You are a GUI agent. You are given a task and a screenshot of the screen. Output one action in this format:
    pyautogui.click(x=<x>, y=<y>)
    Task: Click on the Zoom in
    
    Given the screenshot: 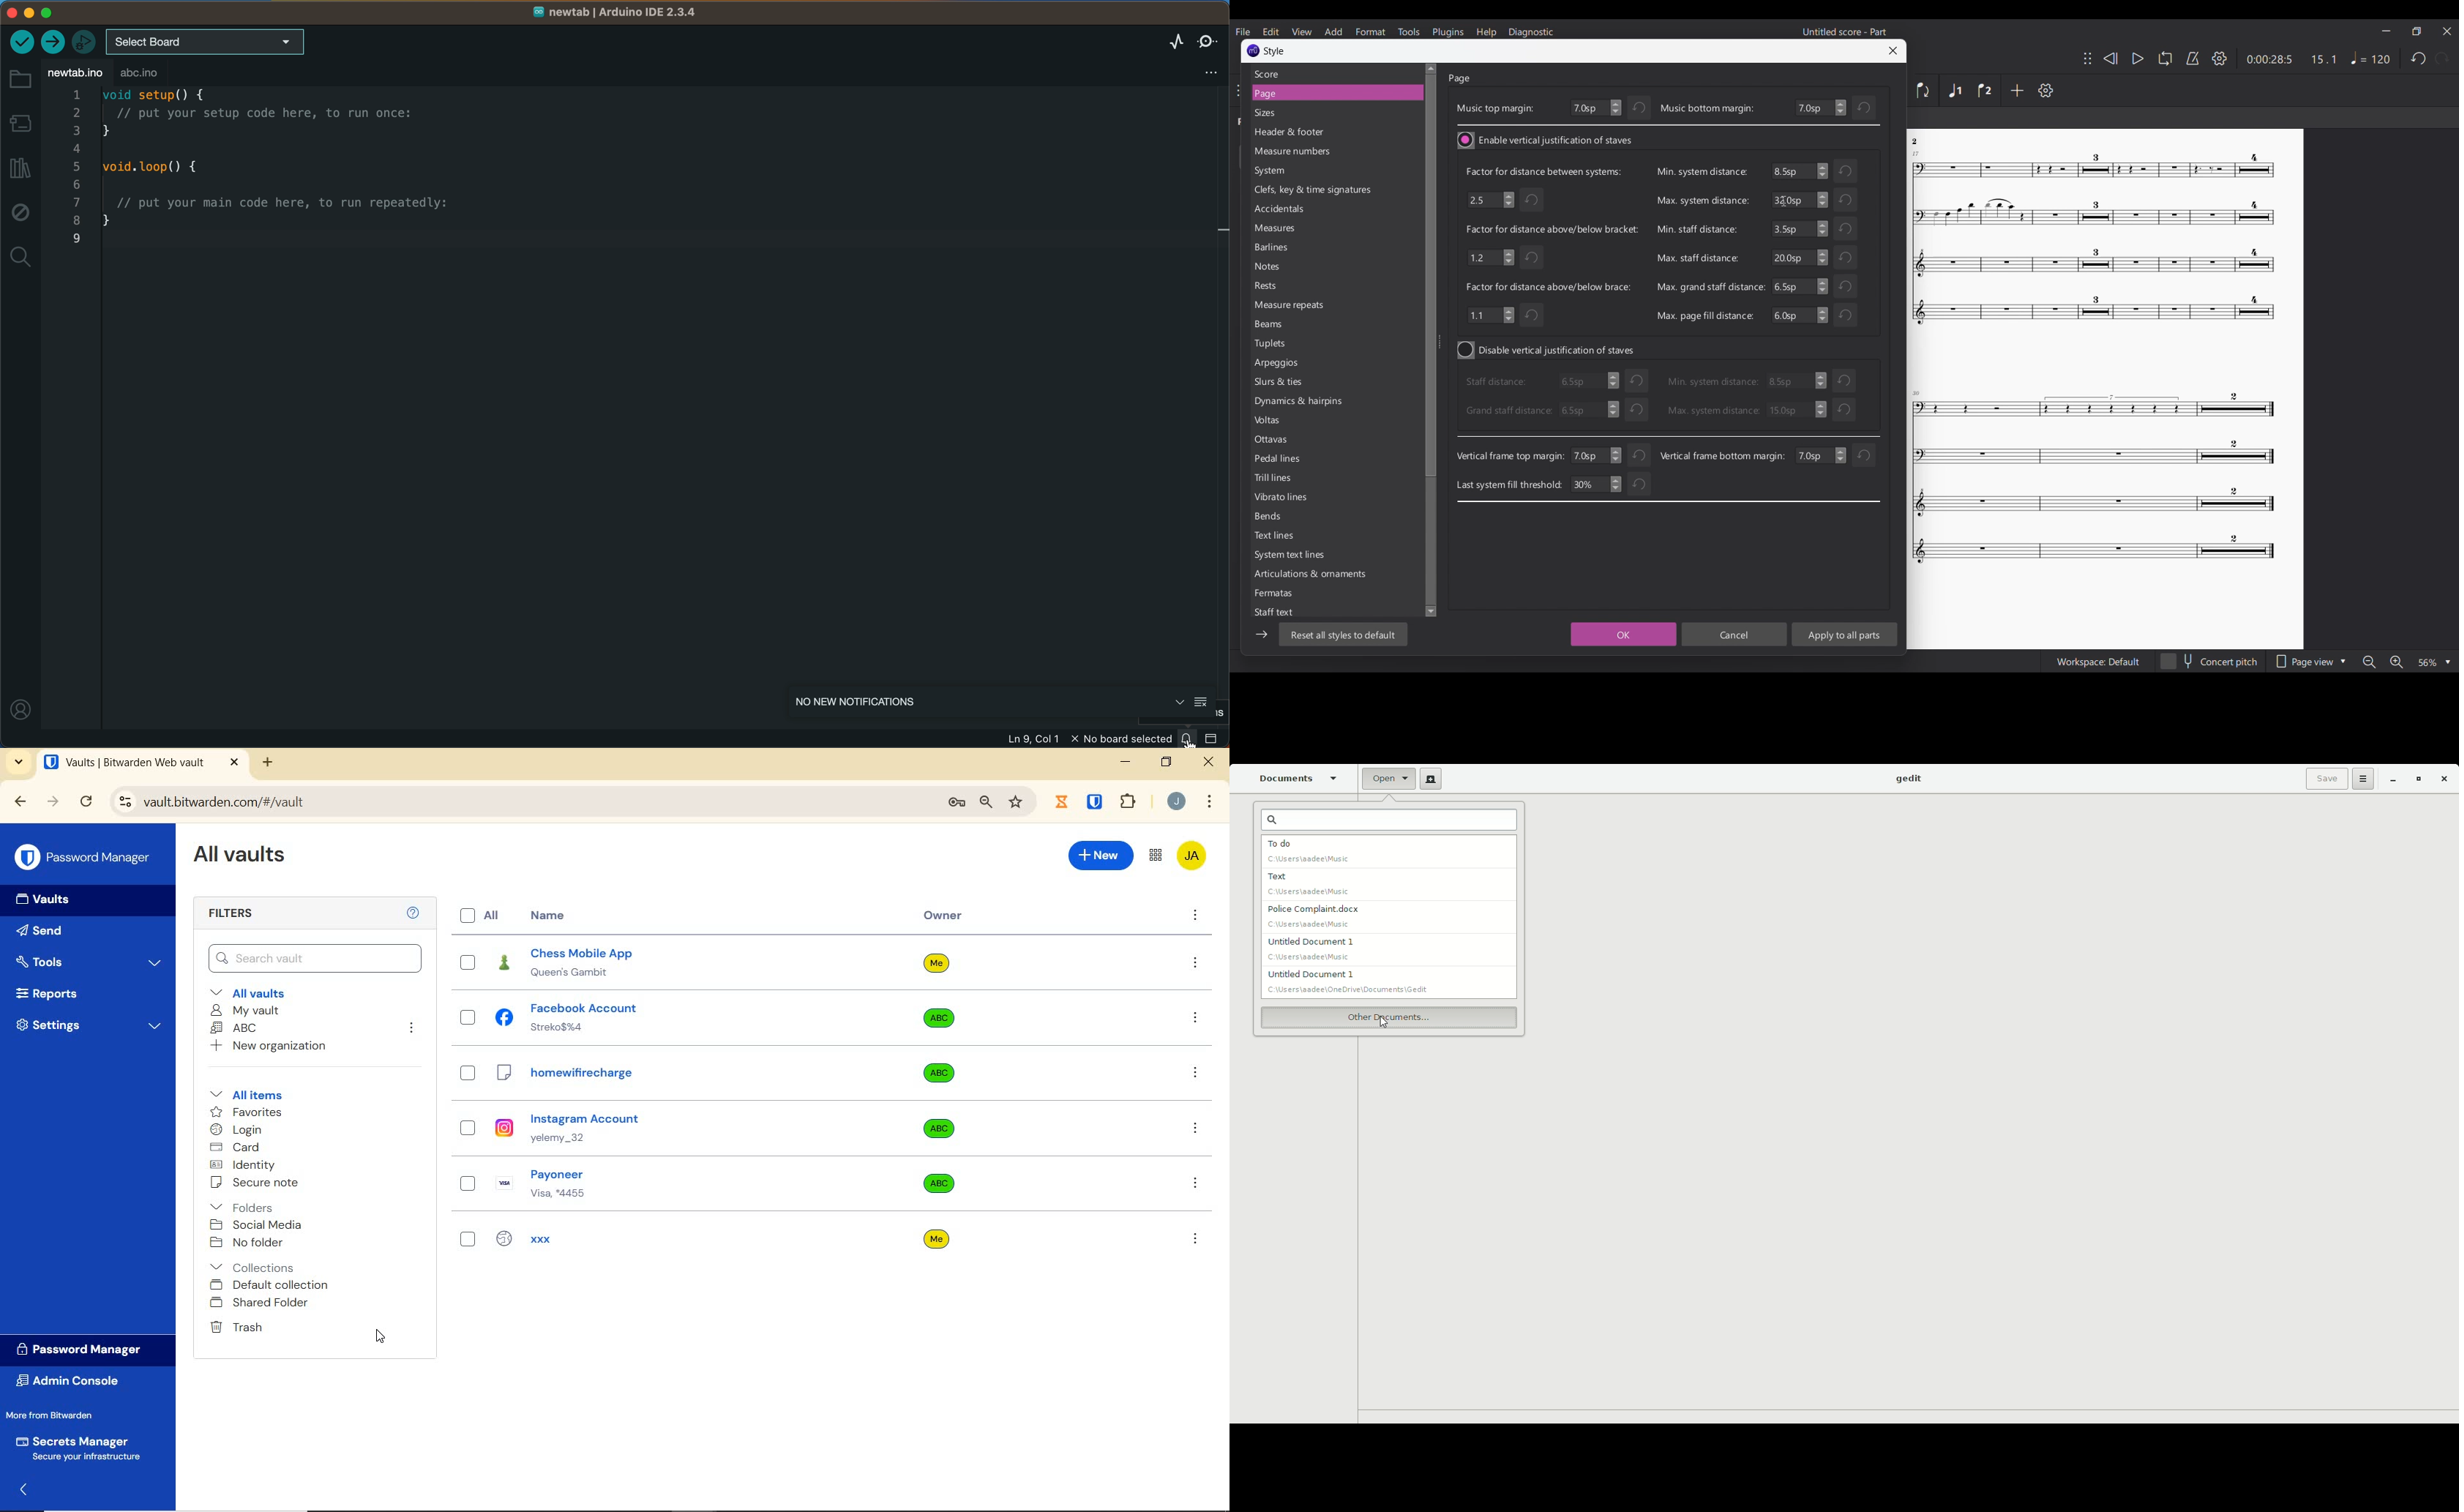 What is the action you would take?
    pyautogui.click(x=2396, y=662)
    